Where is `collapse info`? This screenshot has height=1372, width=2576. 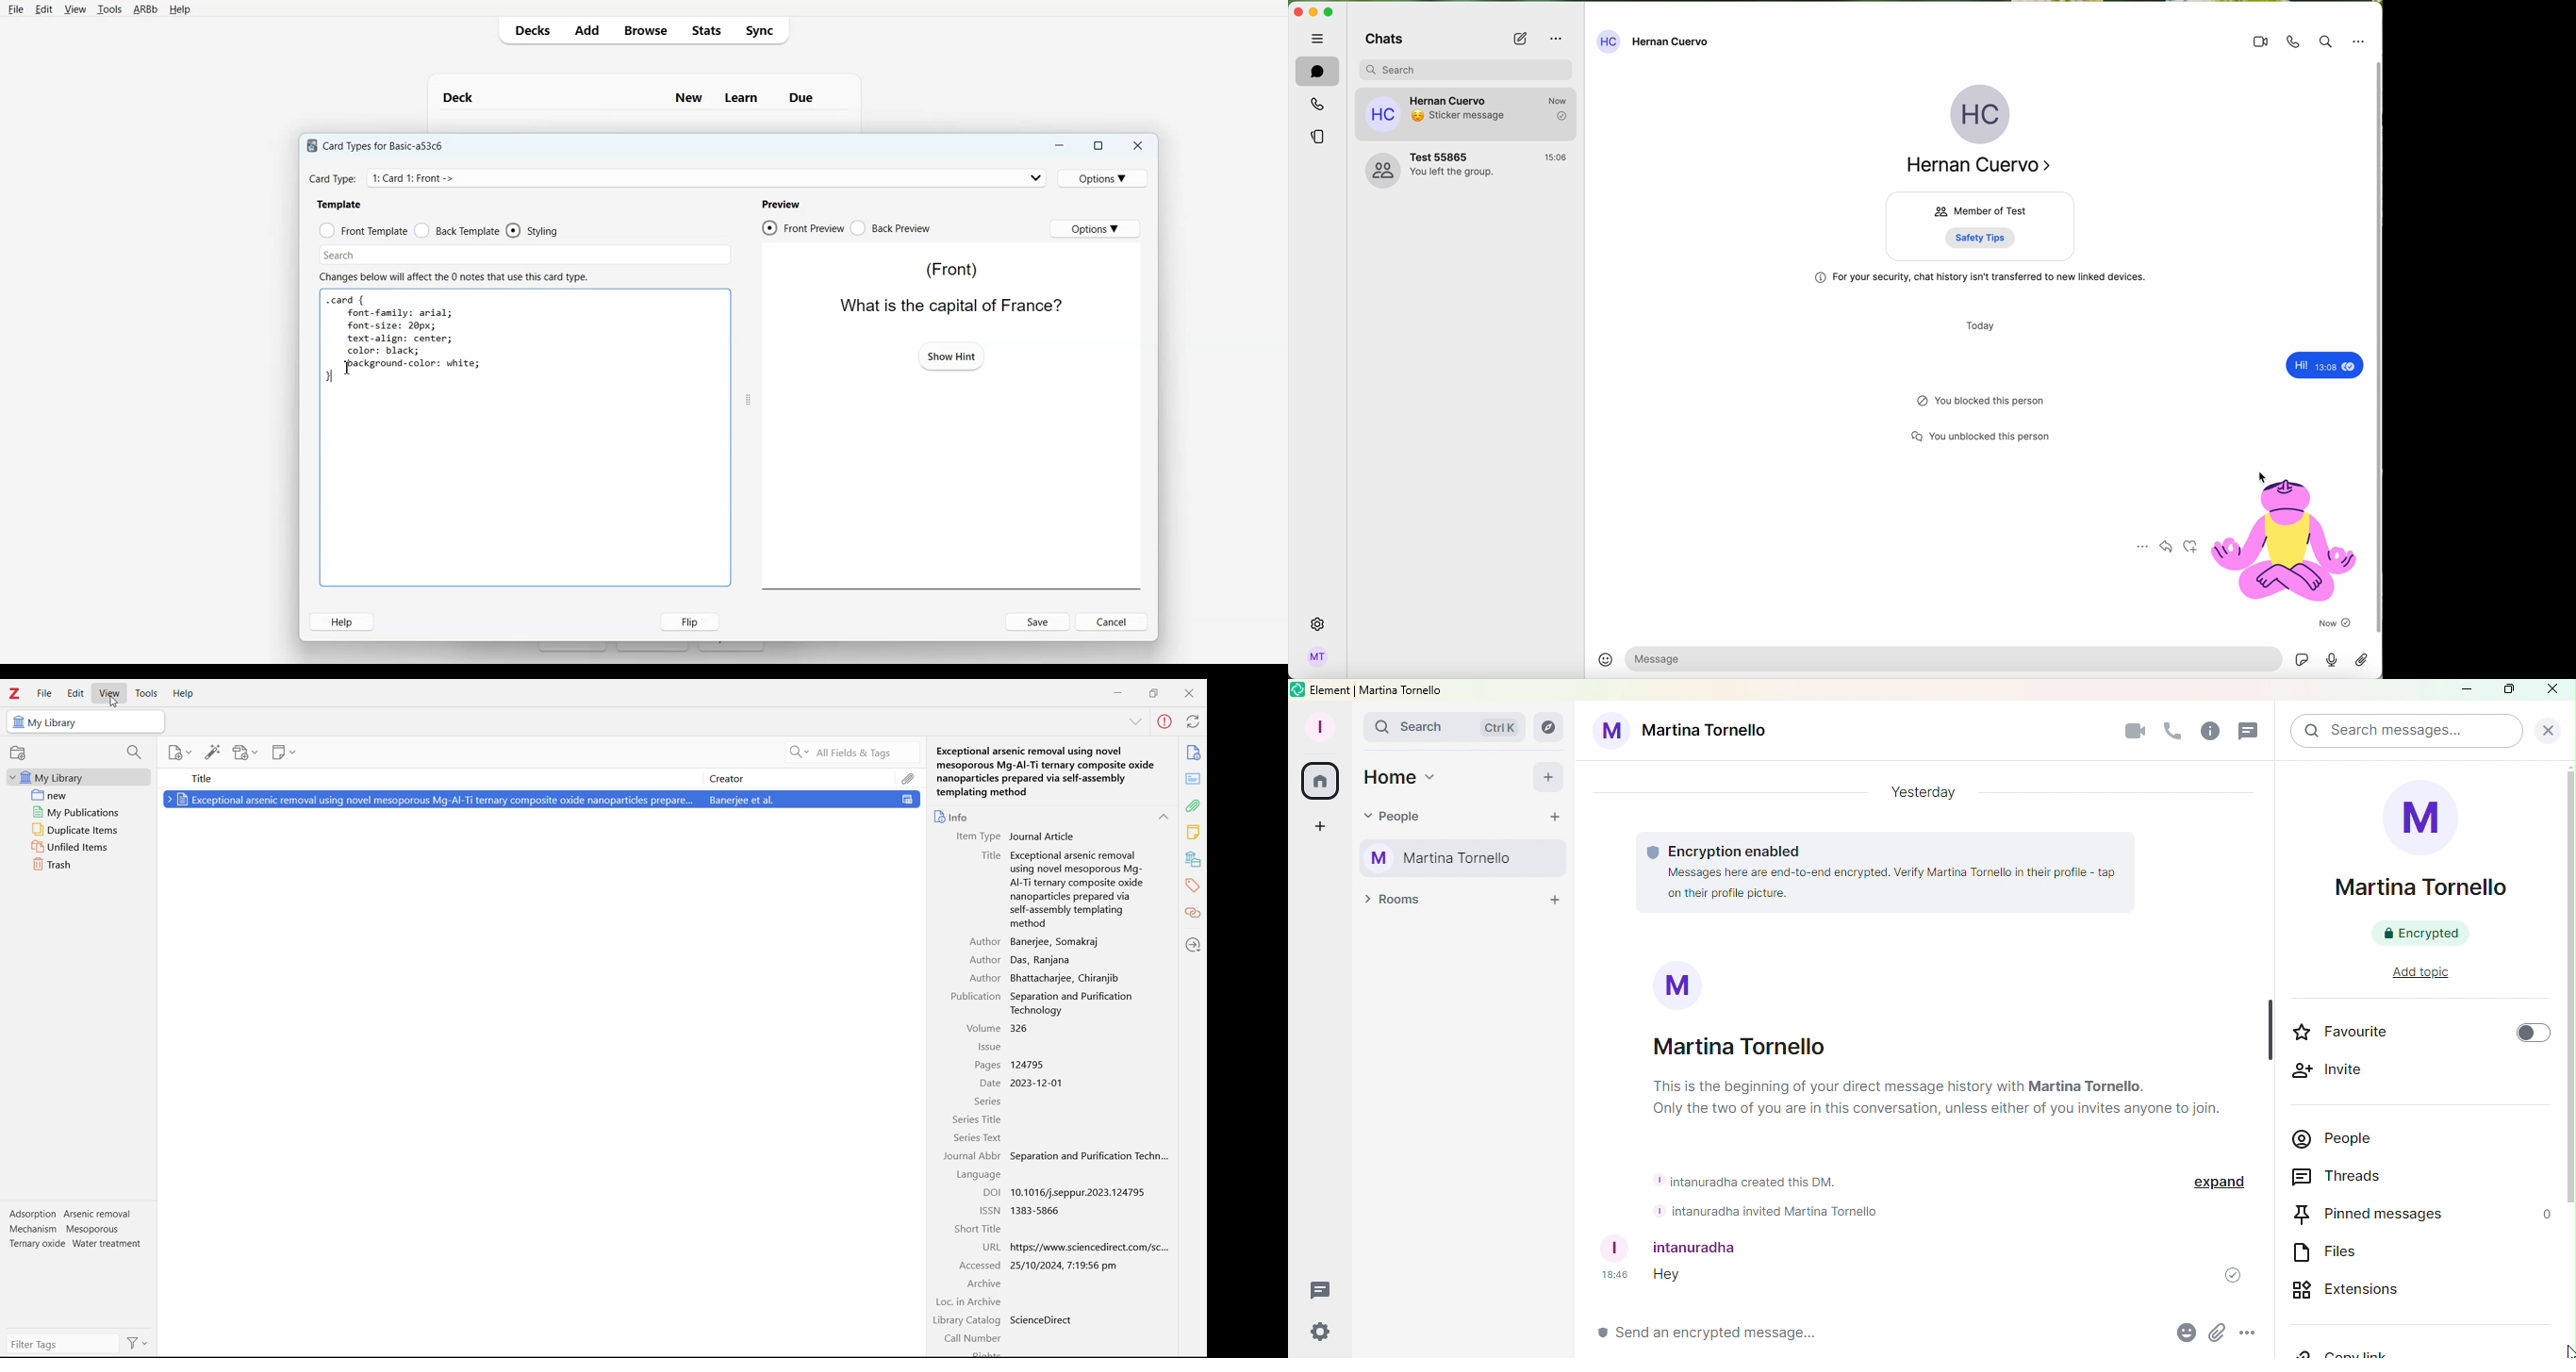 collapse info is located at coordinates (1165, 816).